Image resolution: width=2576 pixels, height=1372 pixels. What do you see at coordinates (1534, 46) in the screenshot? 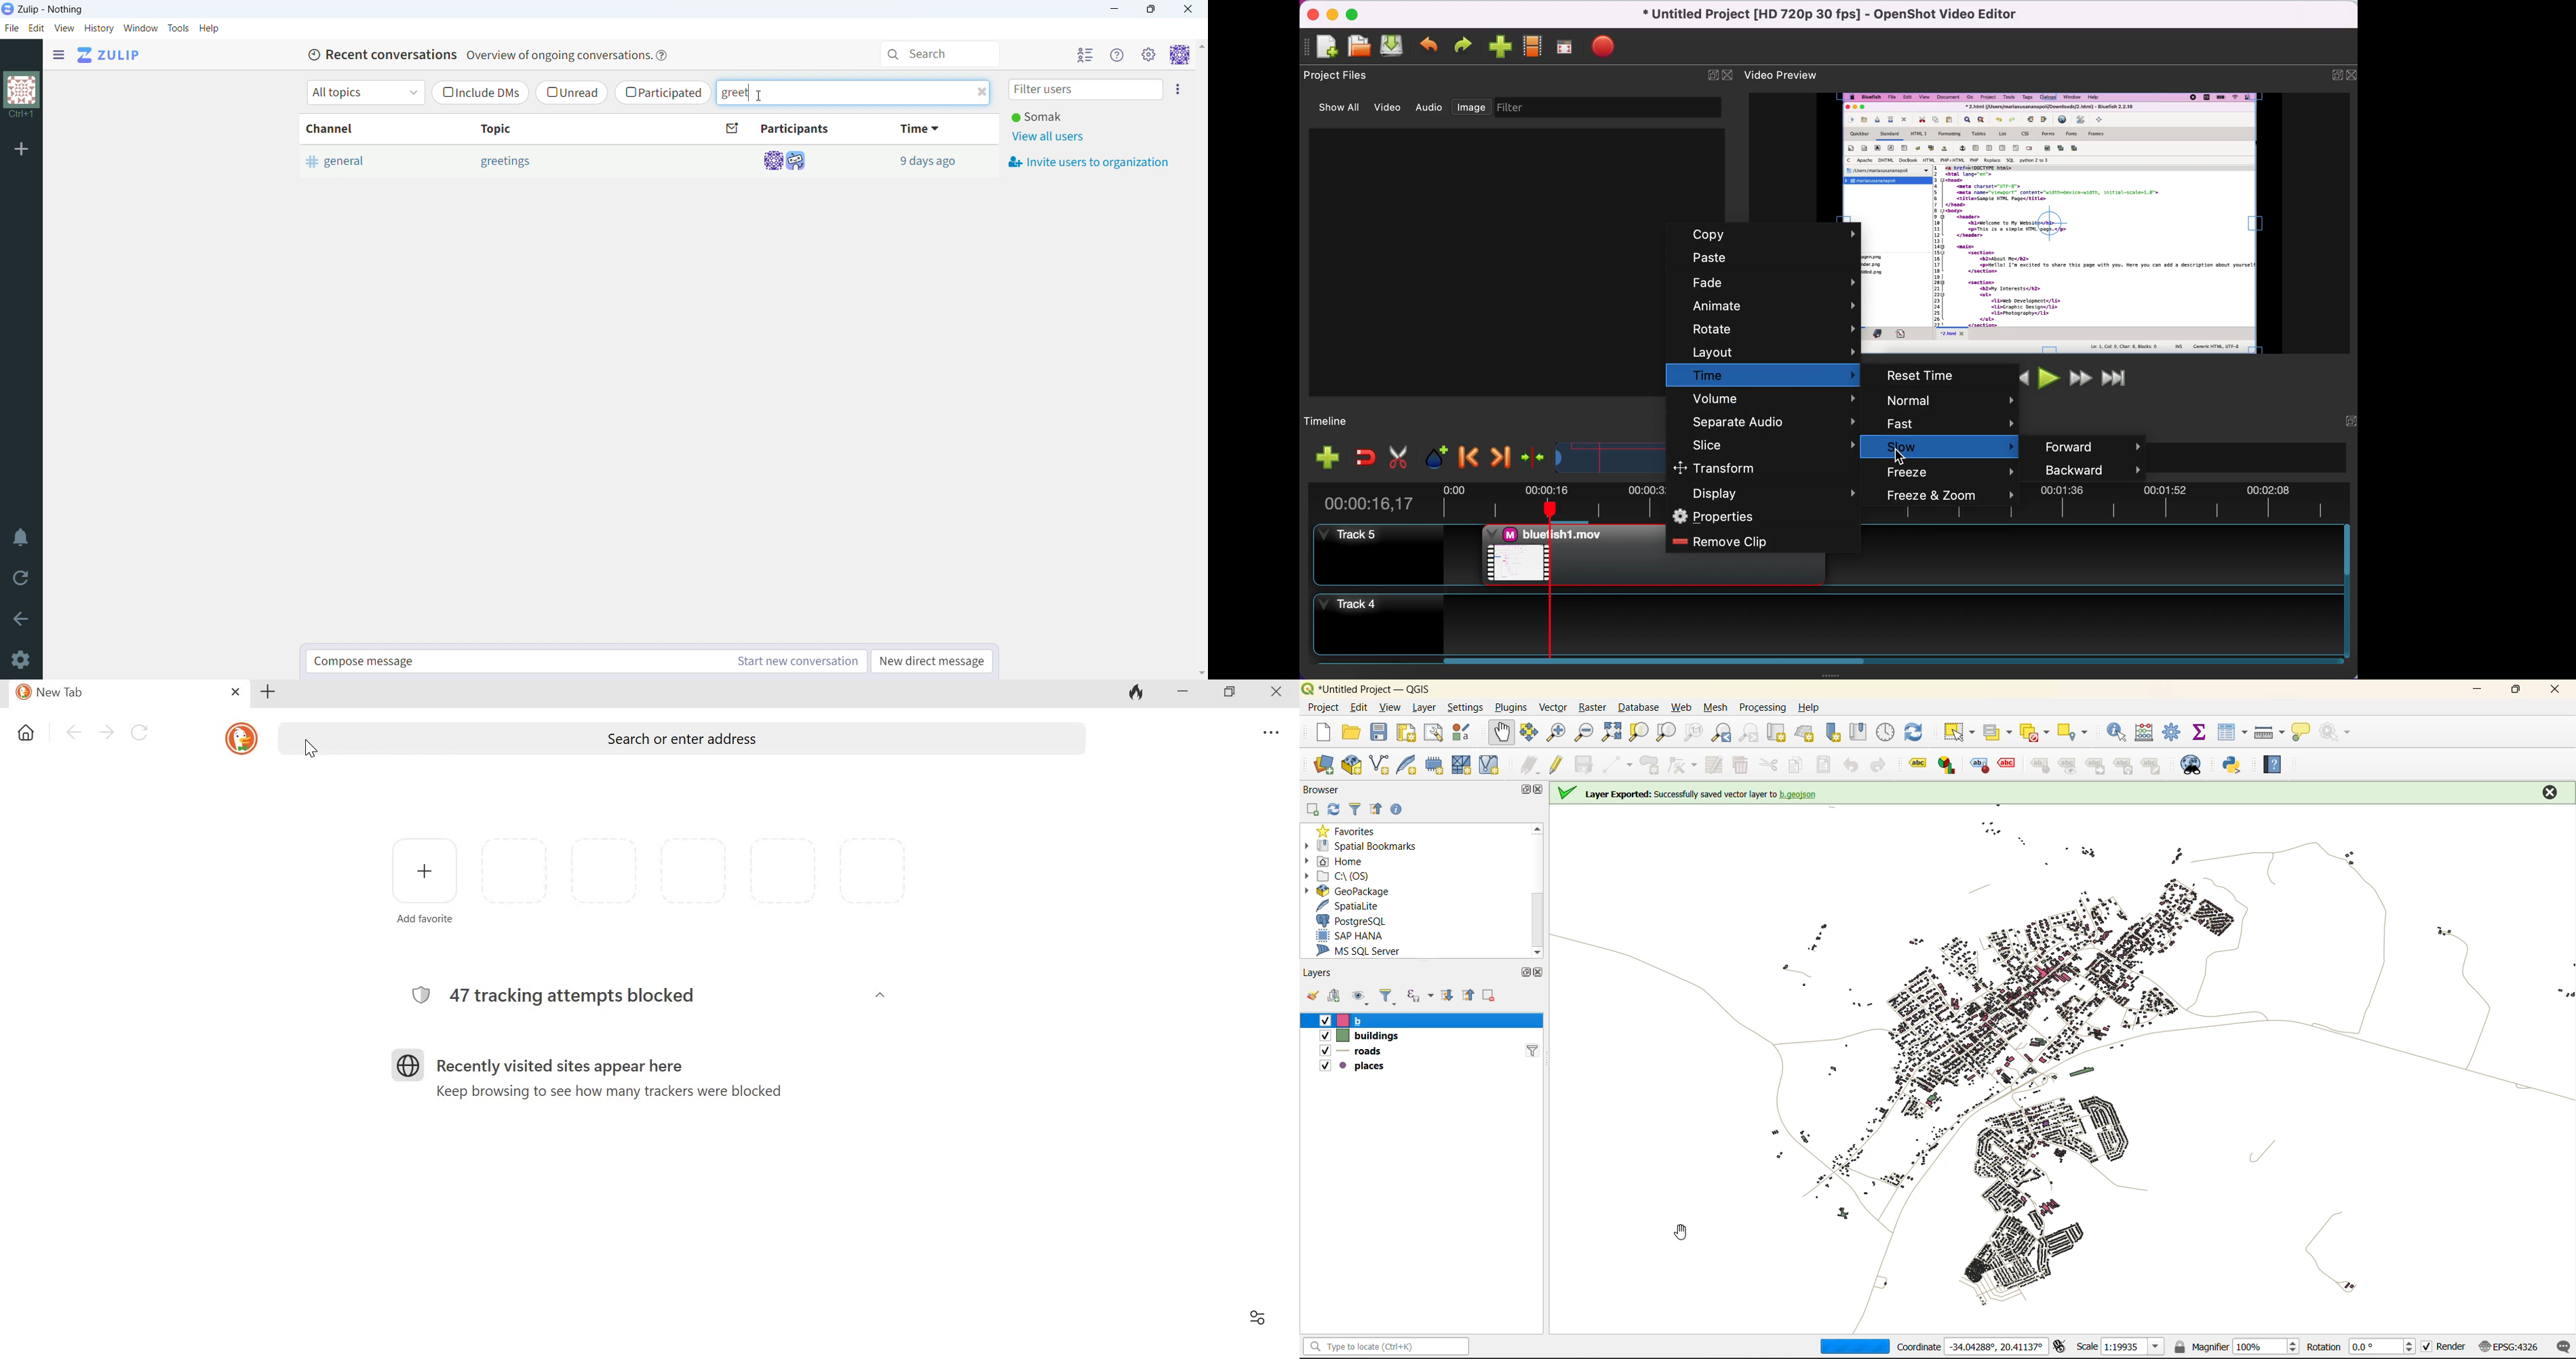
I see `choose profile` at bounding box center [1534, 46].